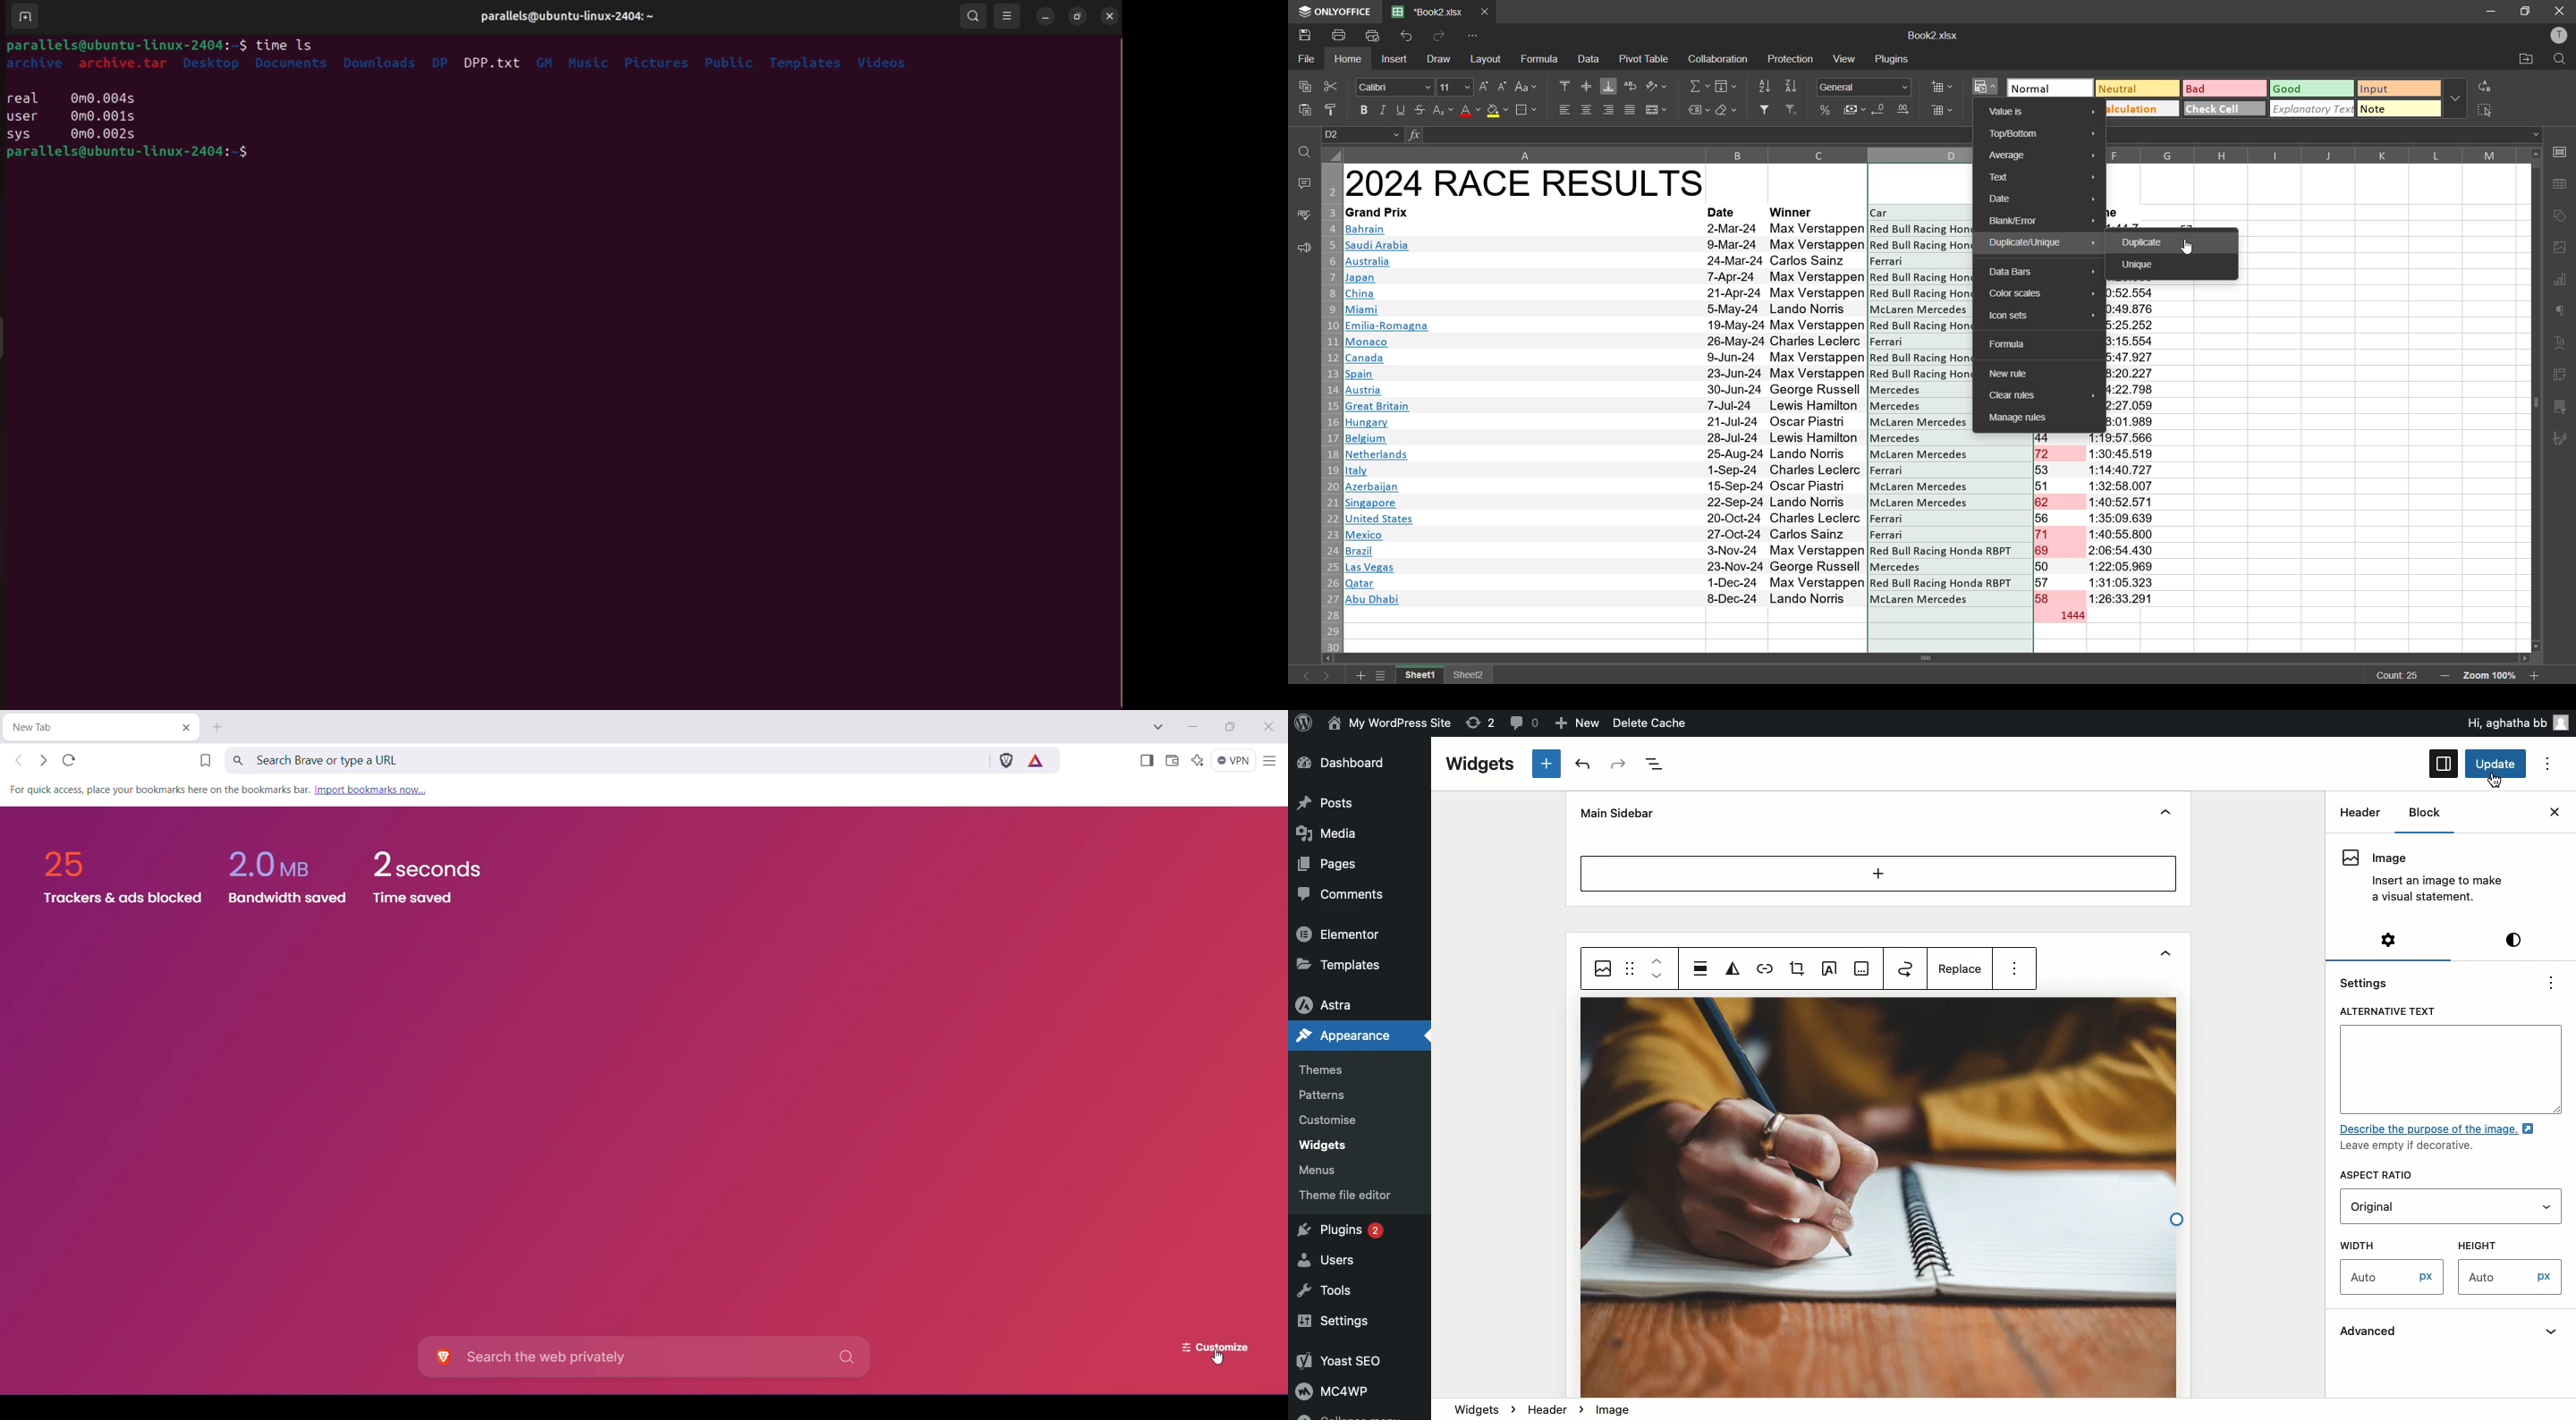 The height and width of the screenshot is (1428, 2576). Describe the element at coordinates (1657, 765) in the screenshot. I see `Document overview` at that location.